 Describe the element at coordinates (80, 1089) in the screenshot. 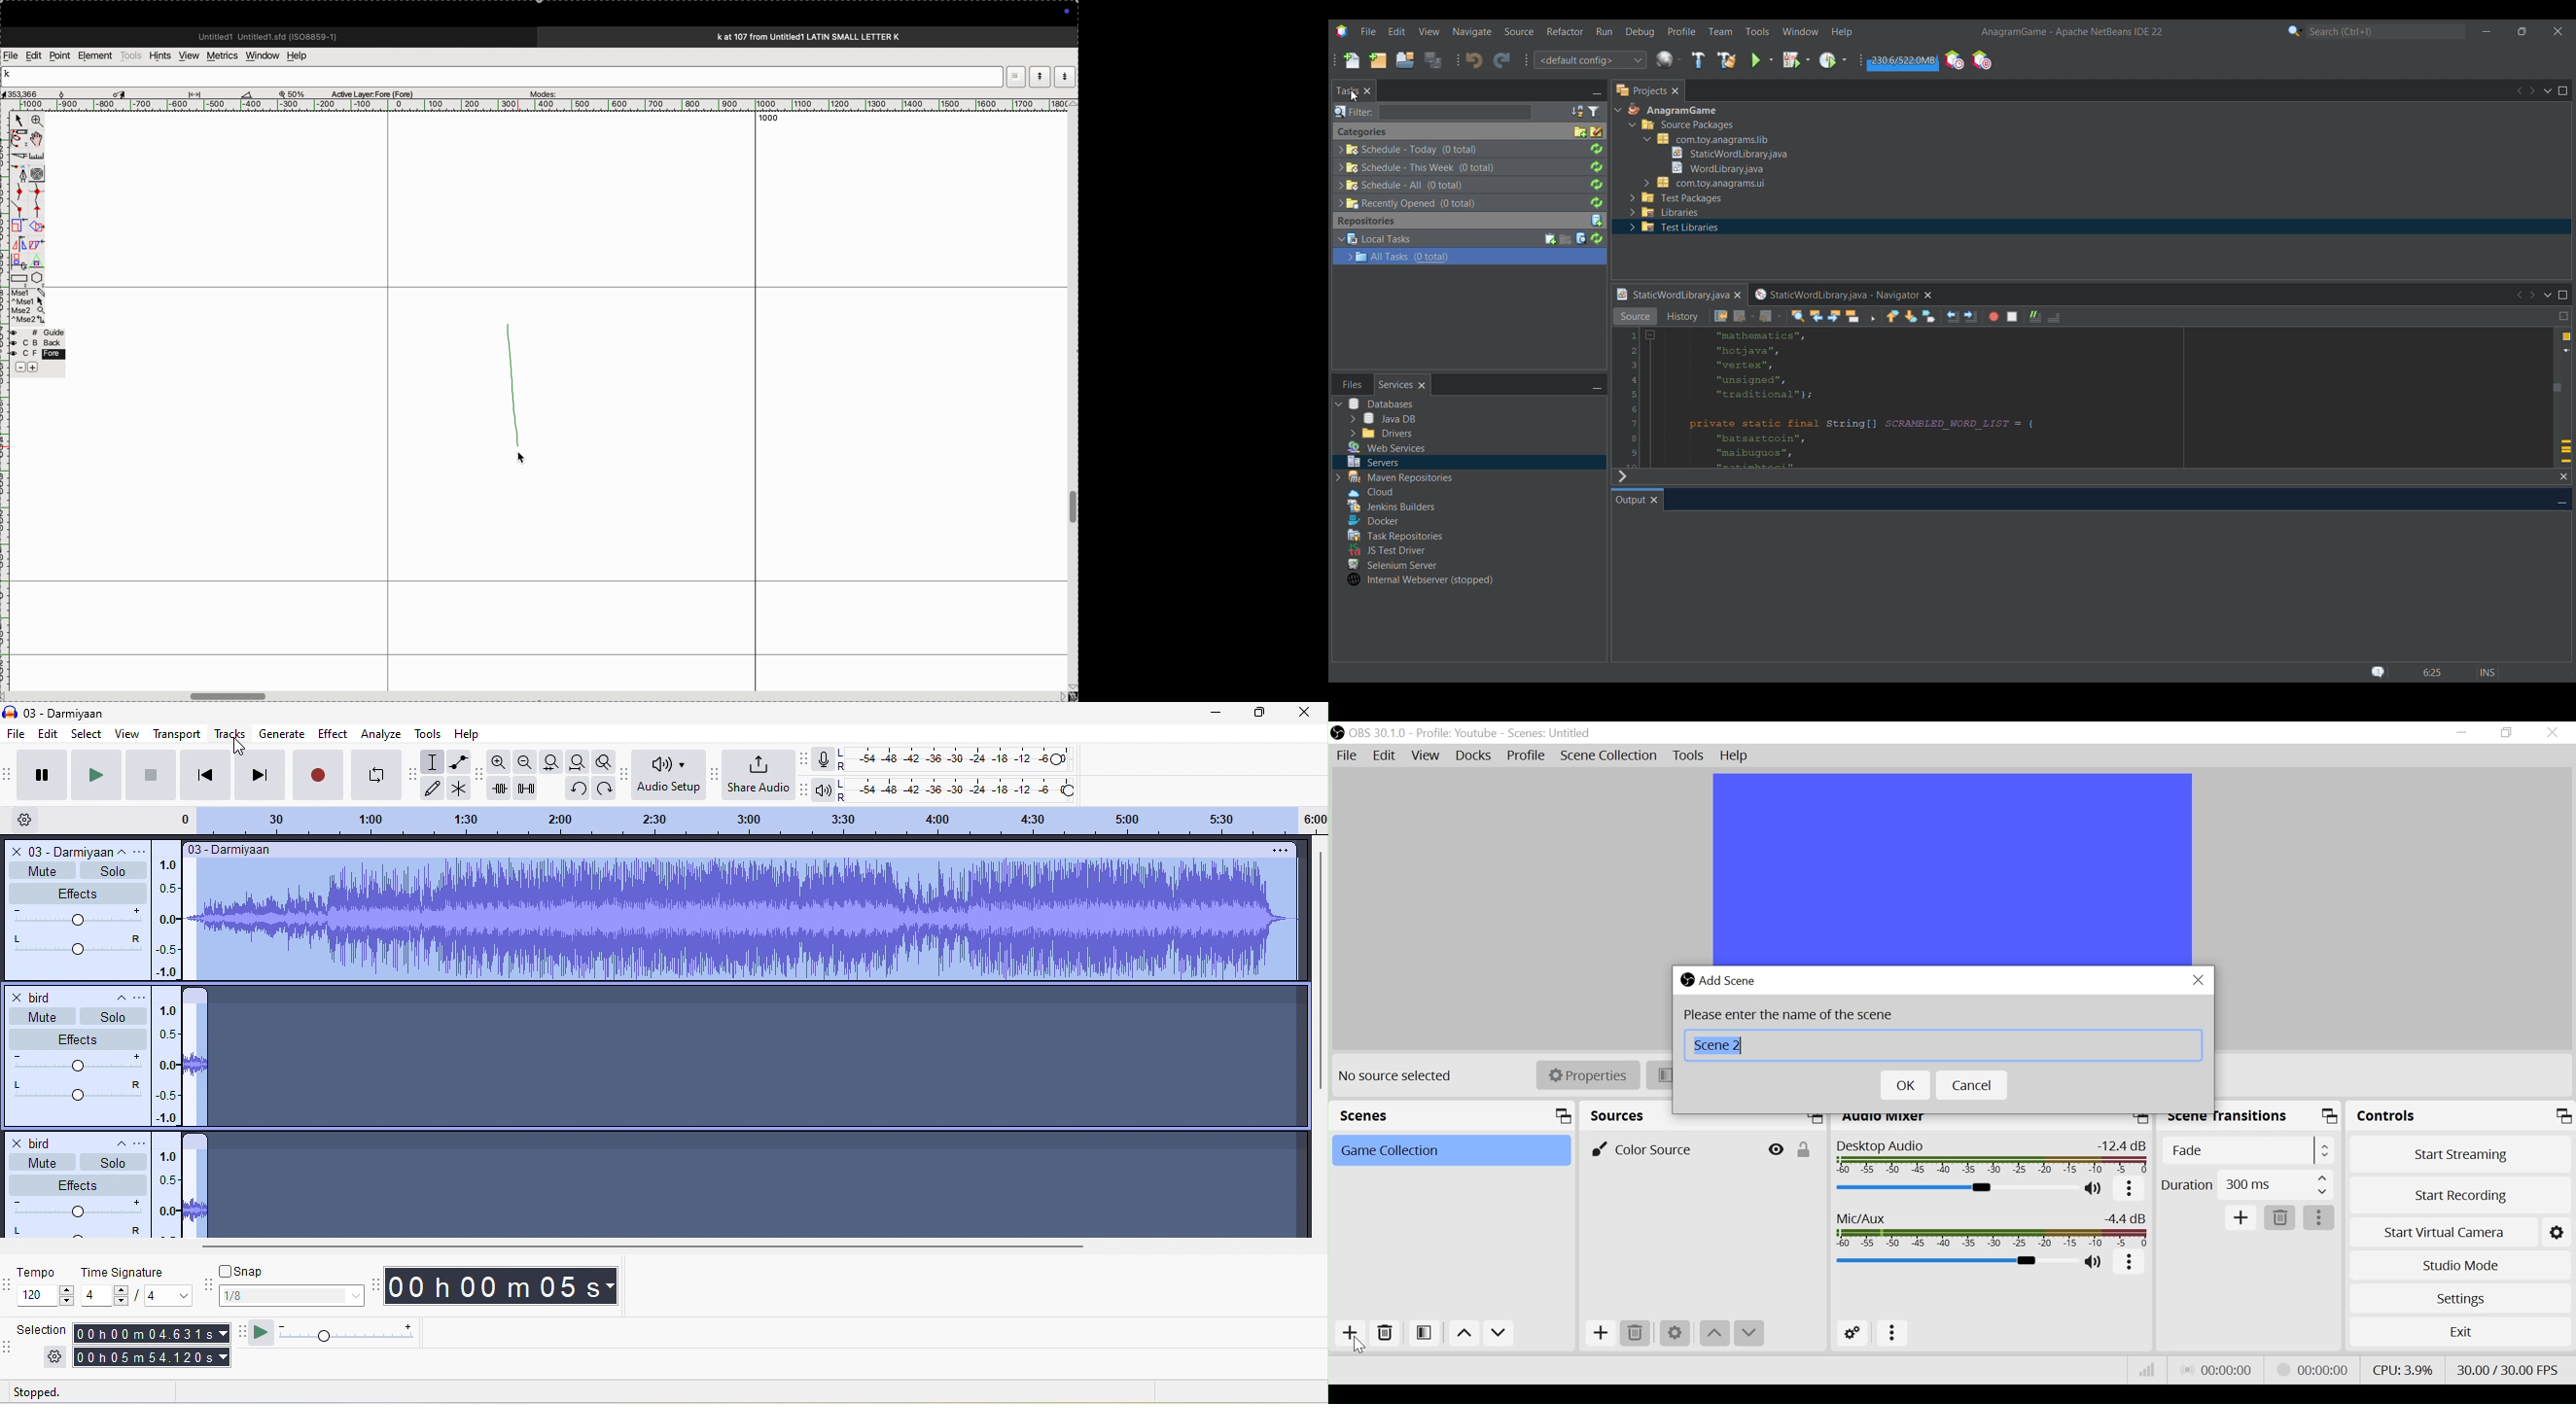

I see `pan:center` at that location.